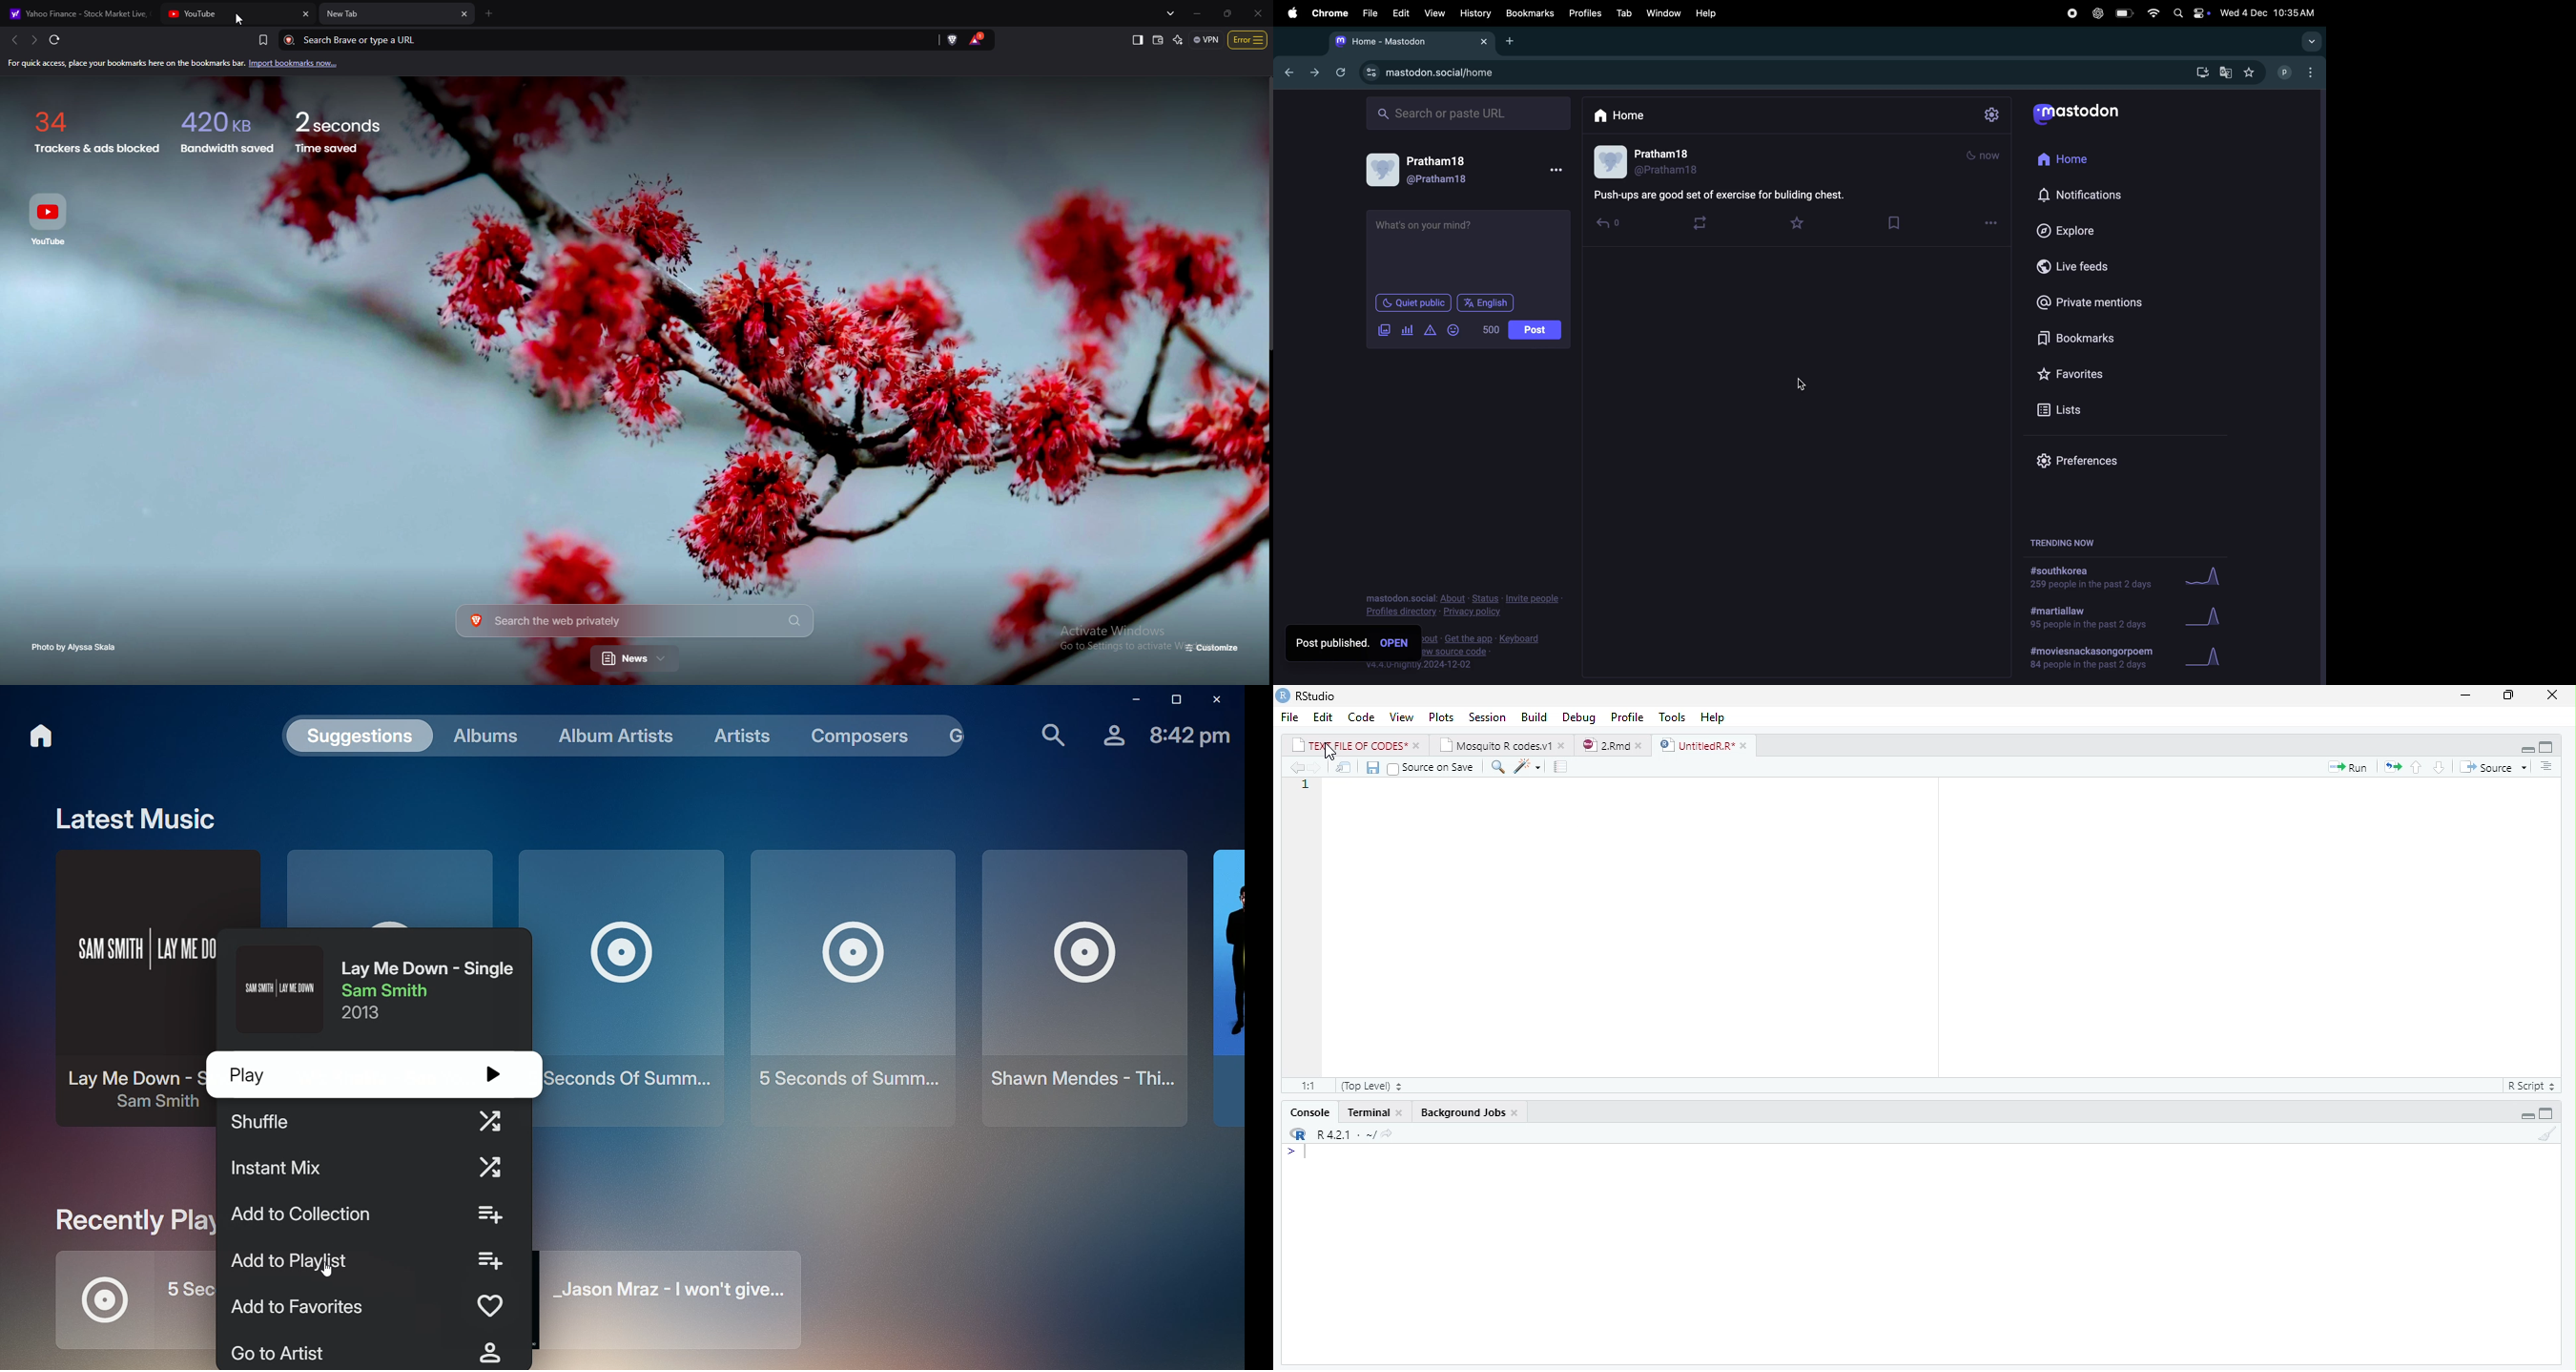  What do you see at coordinates (1561, 170) in the screenshot?
I see `options` at bounding box center [1561, 170].